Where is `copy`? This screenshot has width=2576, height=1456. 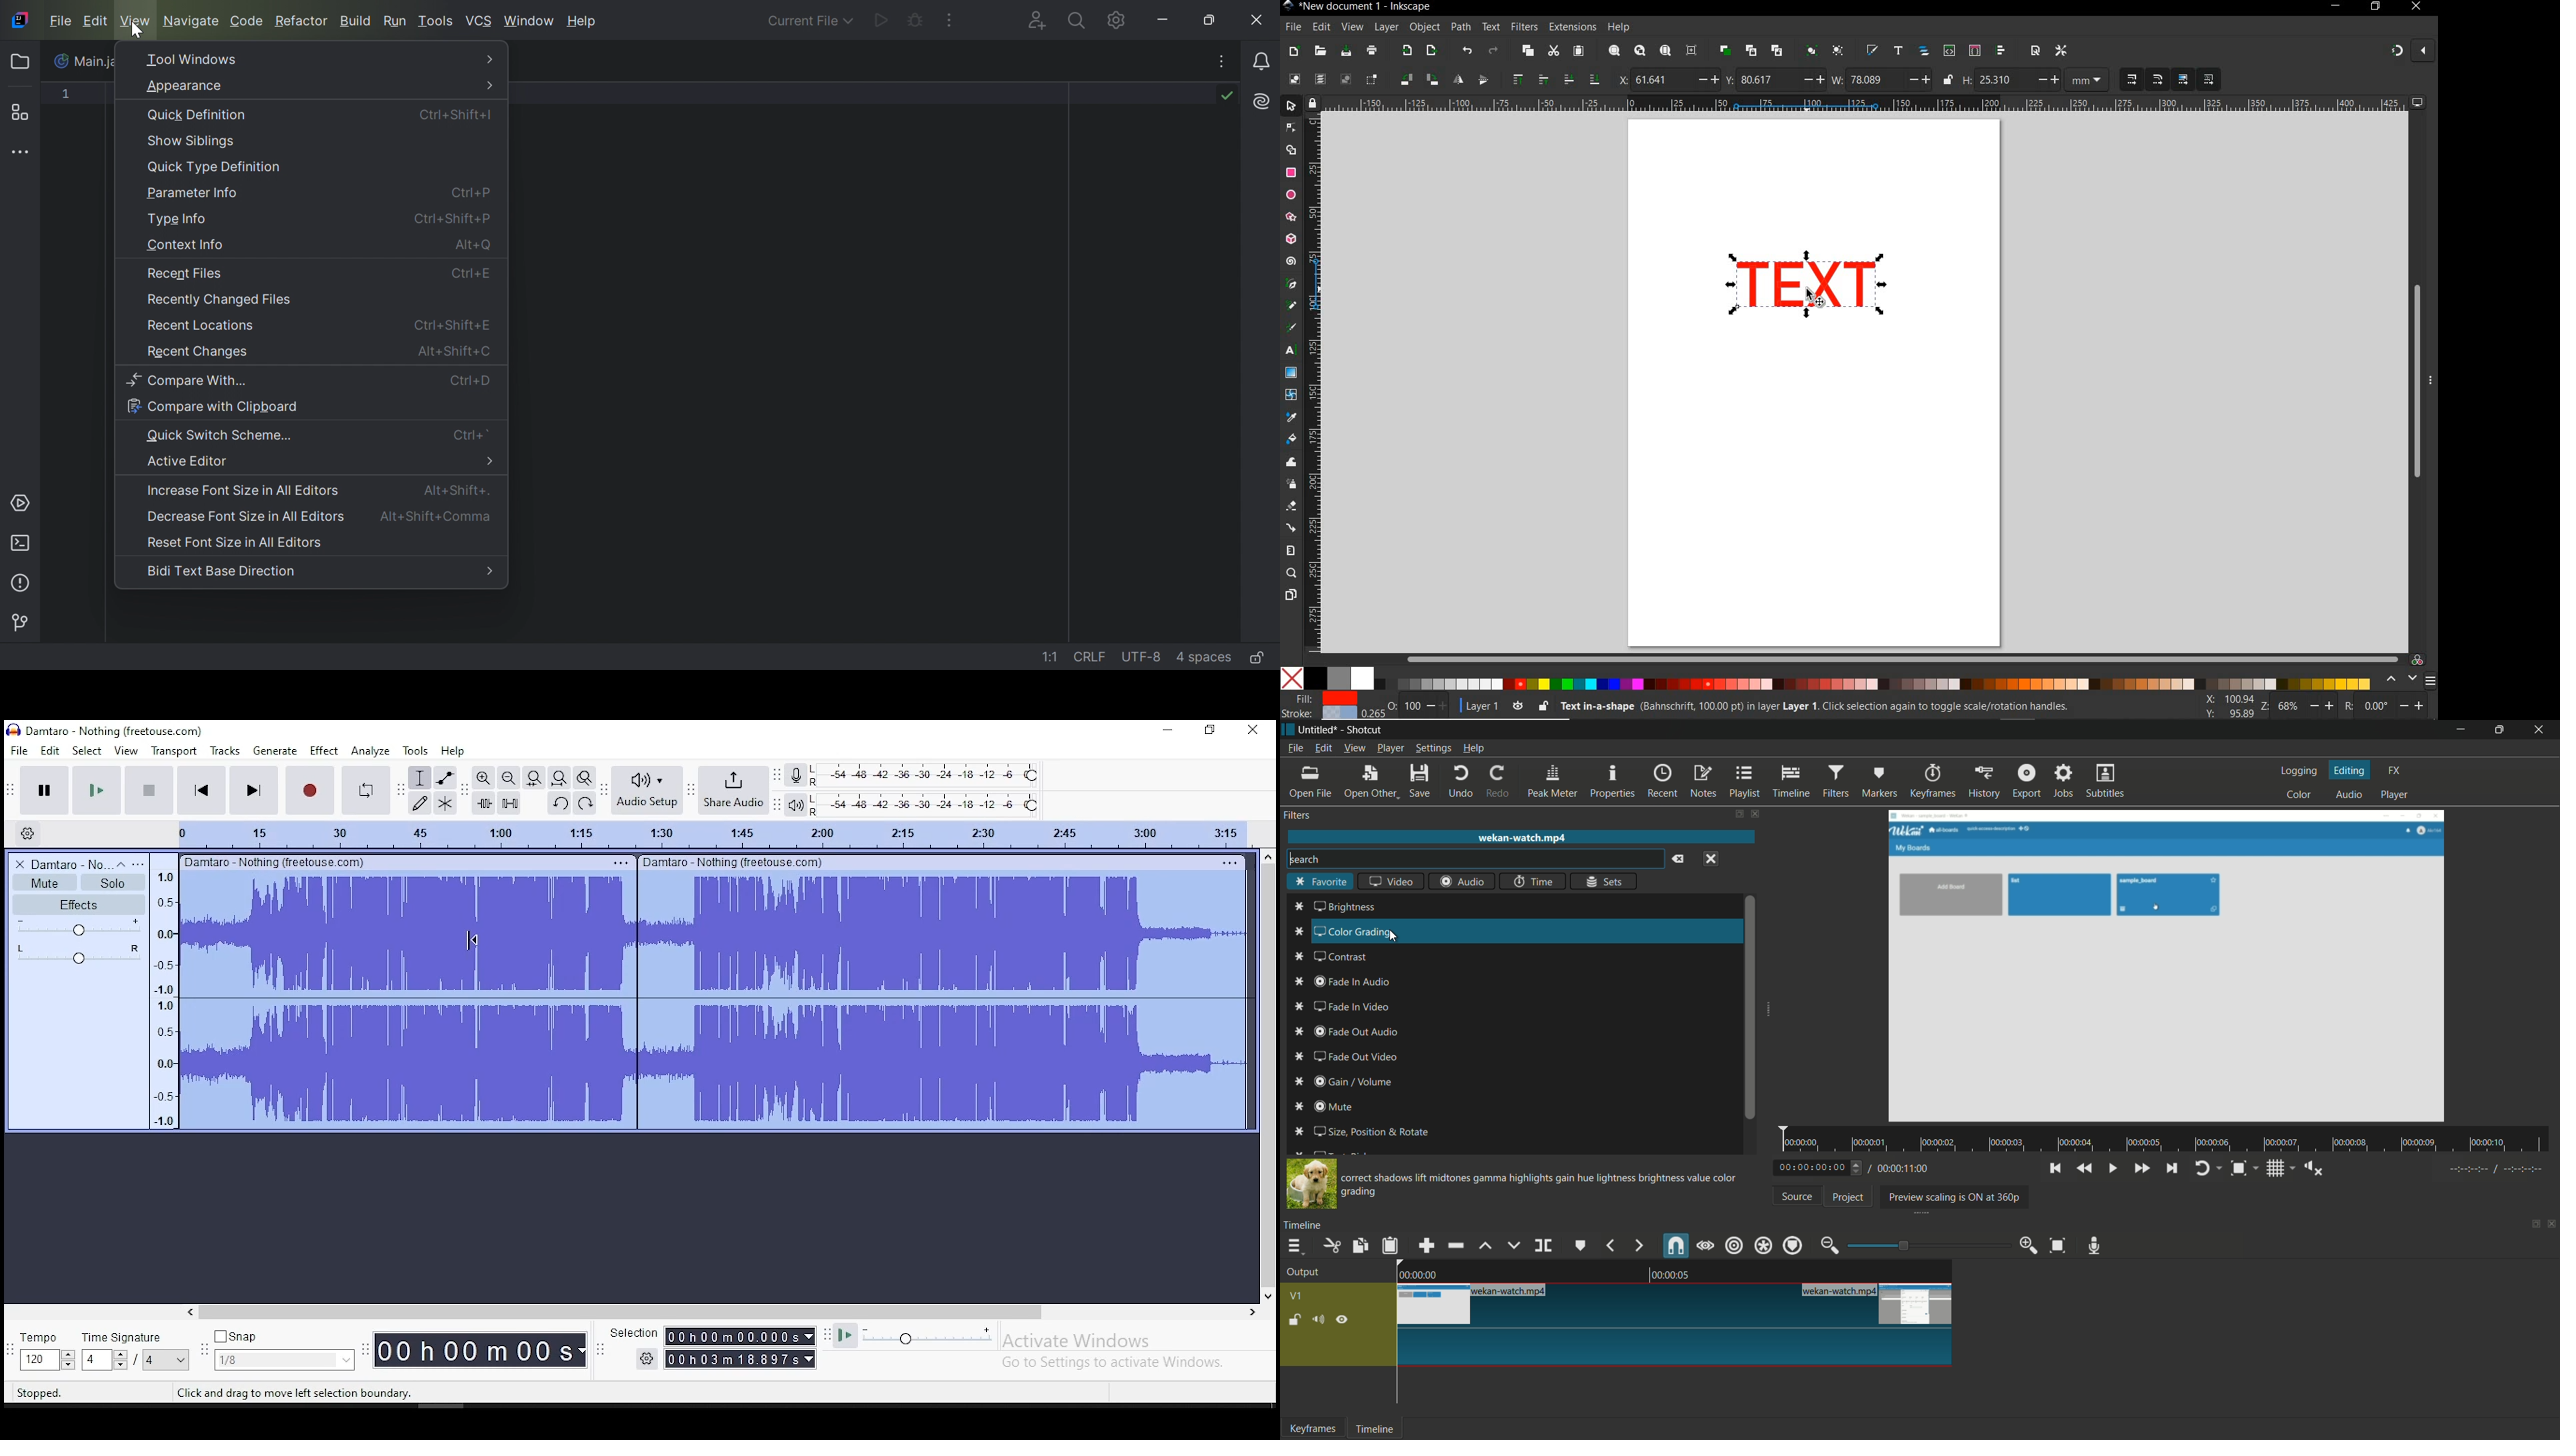
copy is located at coordinates (1359, 1246).